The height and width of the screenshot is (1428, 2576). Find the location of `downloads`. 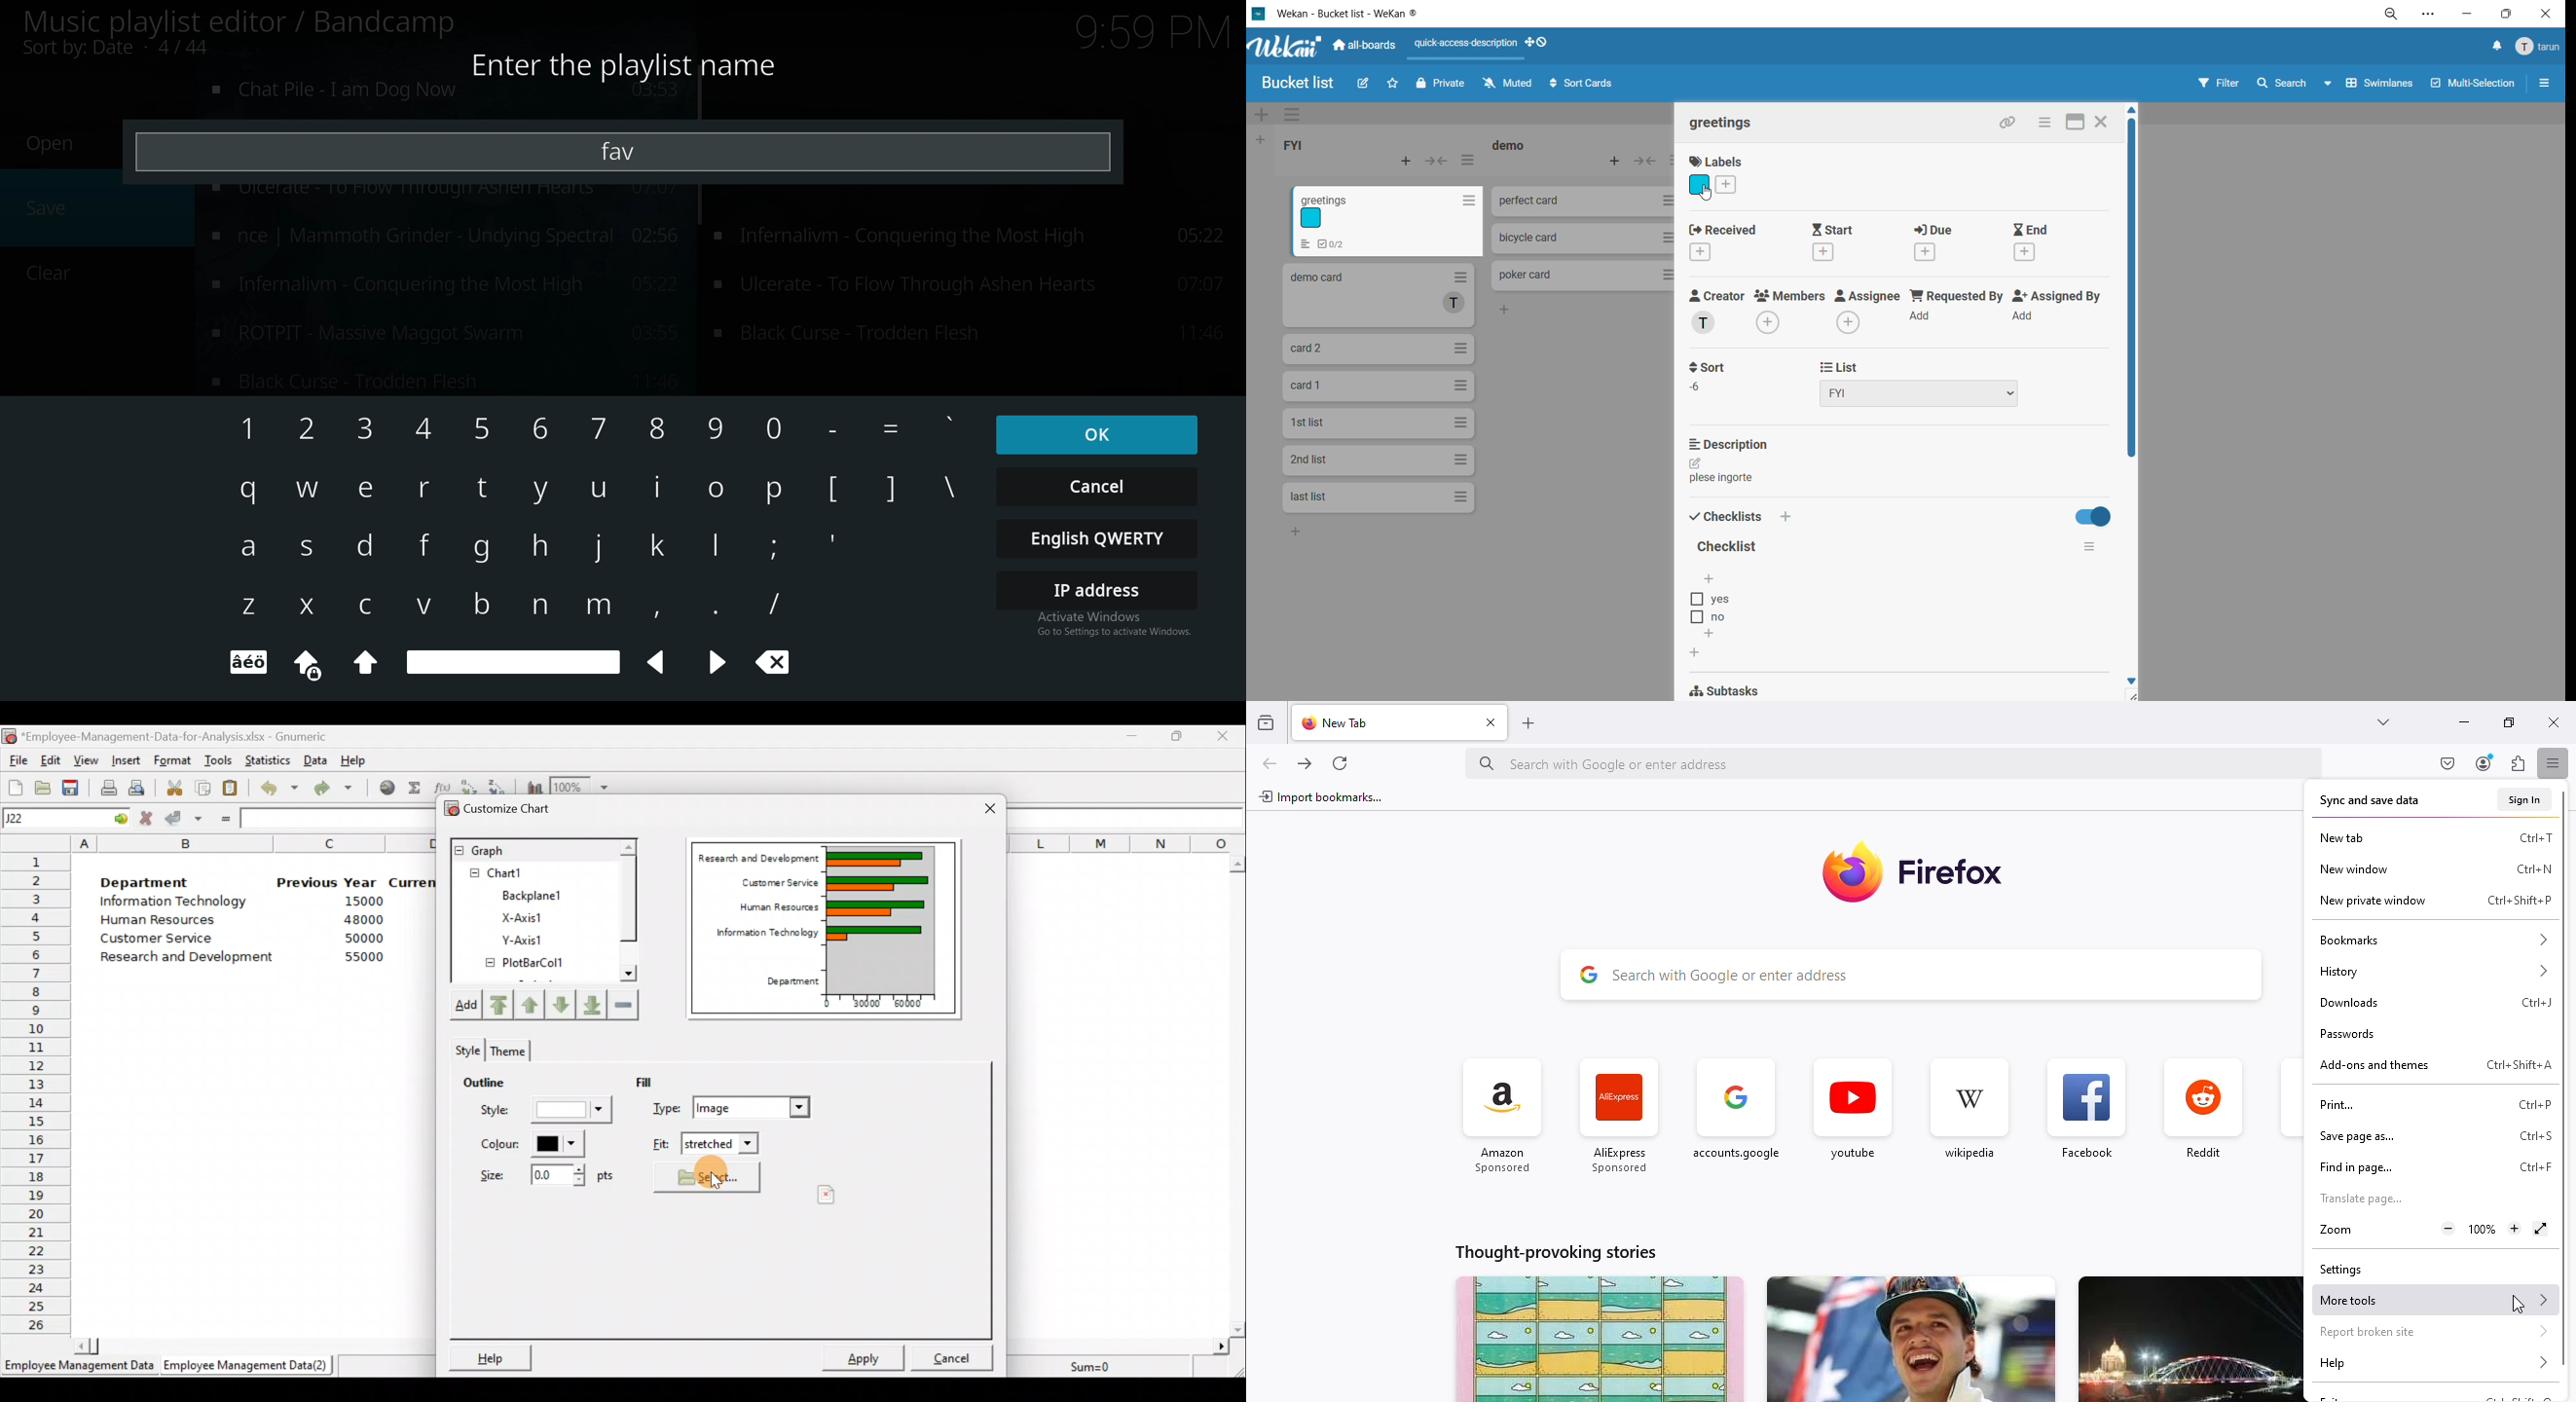

downloads is located at coordinates (2348, 1002).